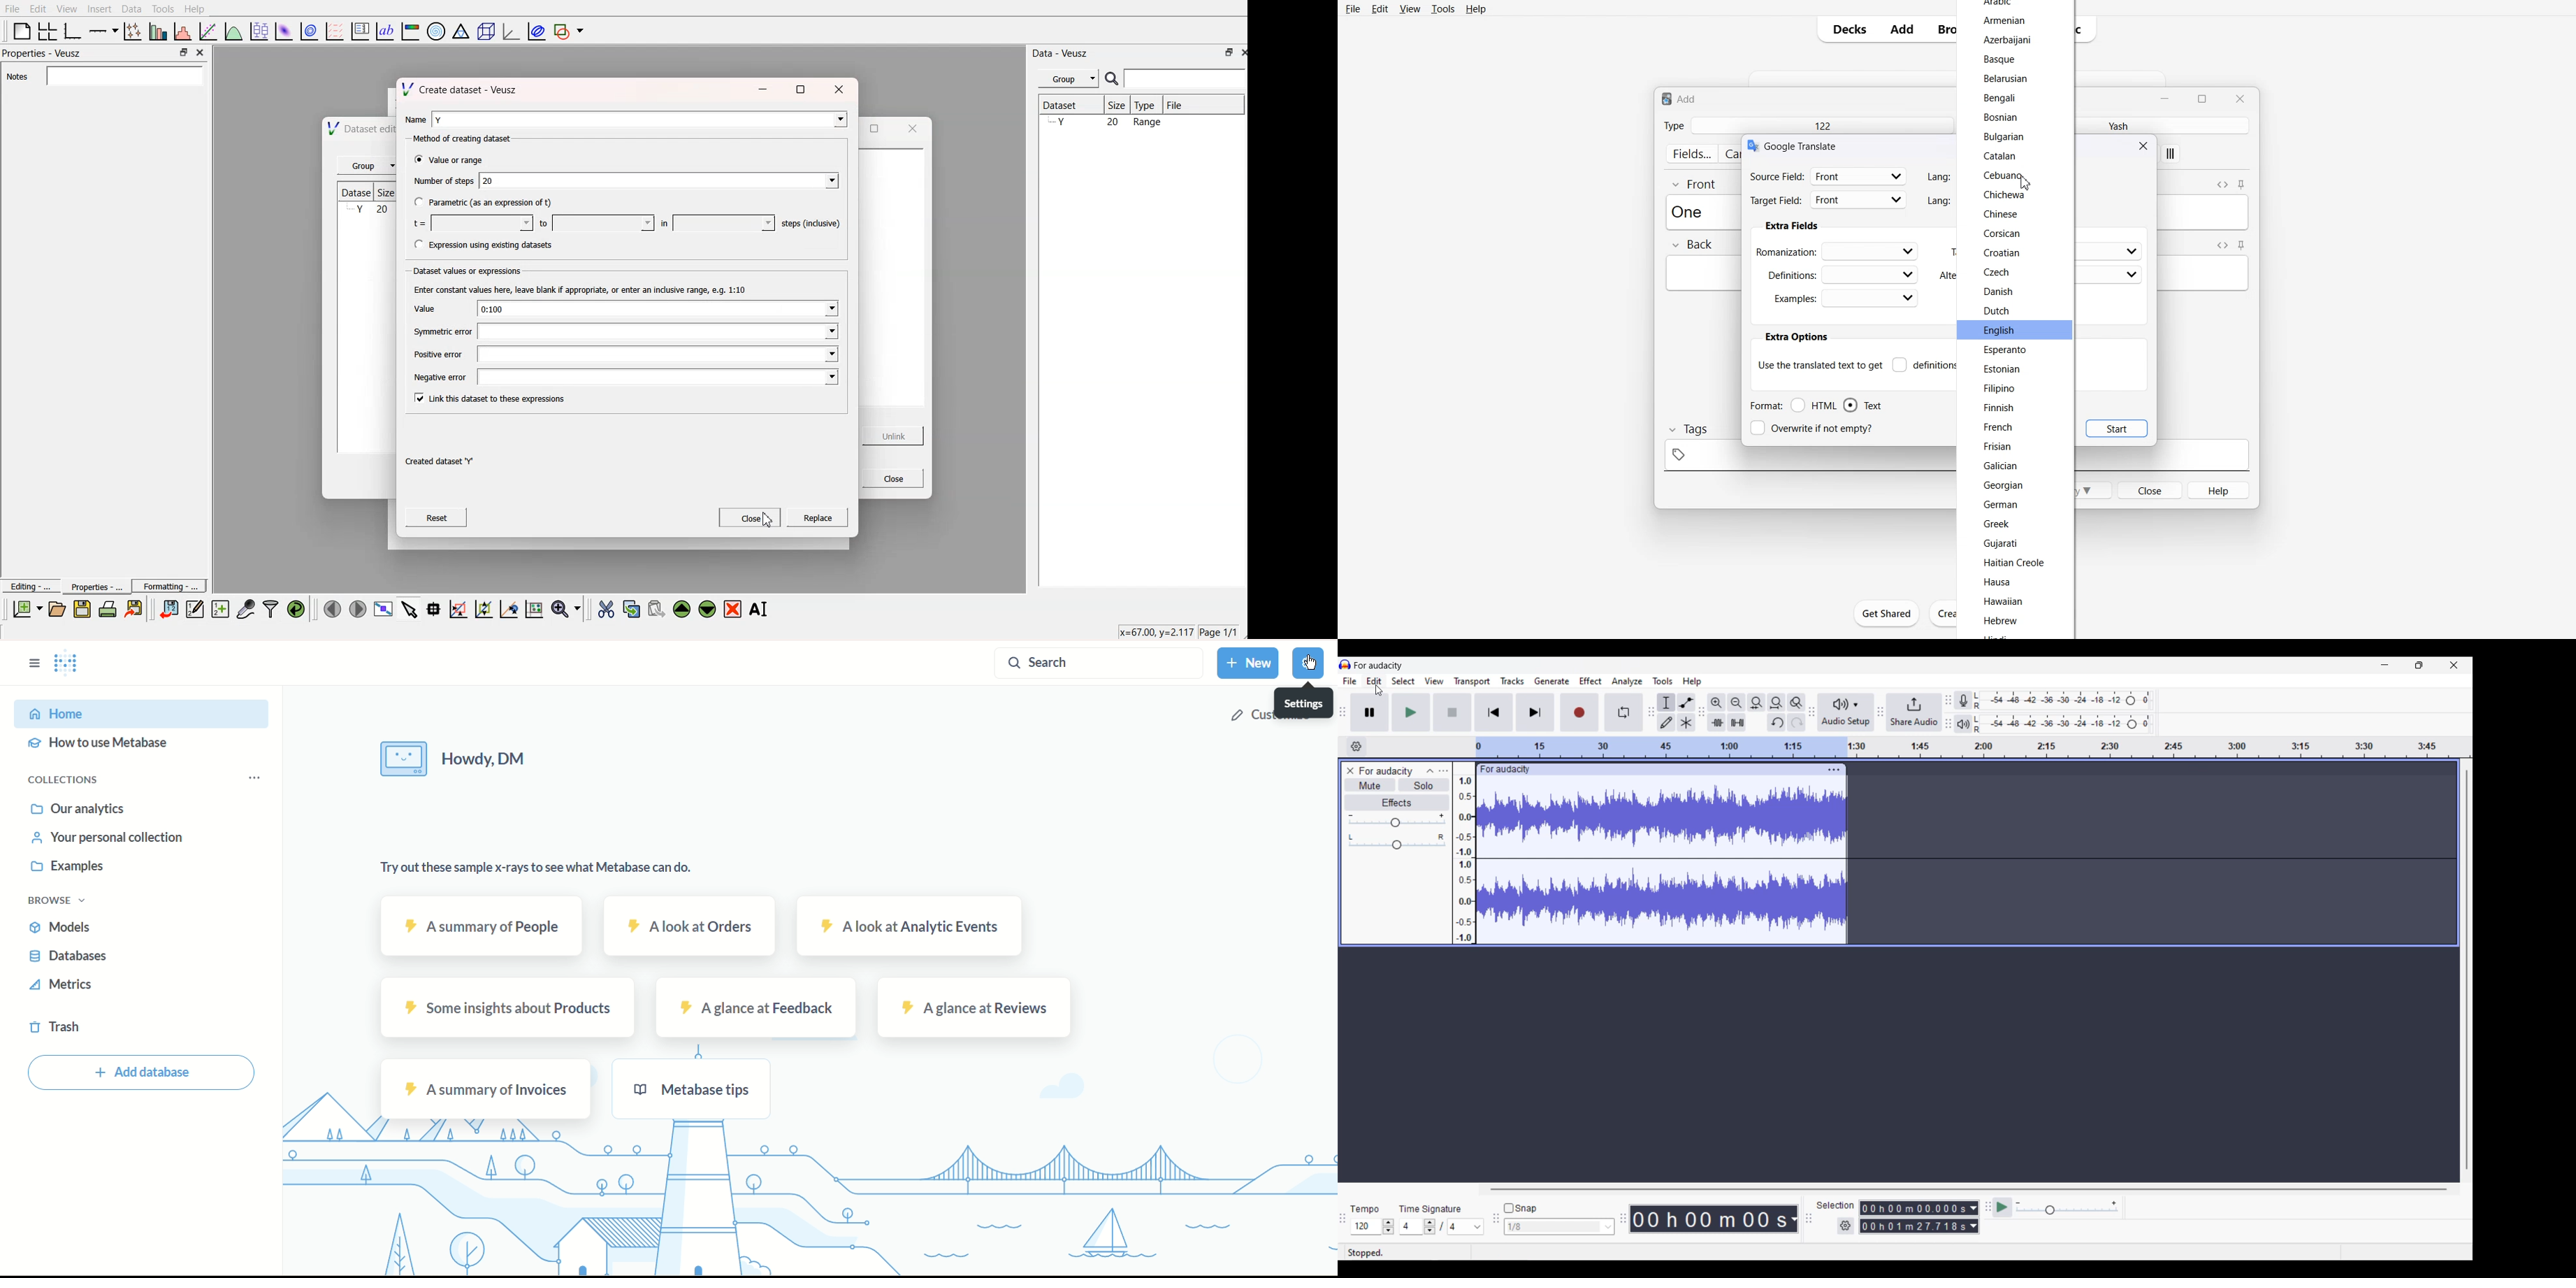 Image resolution: width=2576 pixels, height=1288 pixels. Describe the element at coordinates (1863, 405) in the screenshot. I see `Text` at that location.